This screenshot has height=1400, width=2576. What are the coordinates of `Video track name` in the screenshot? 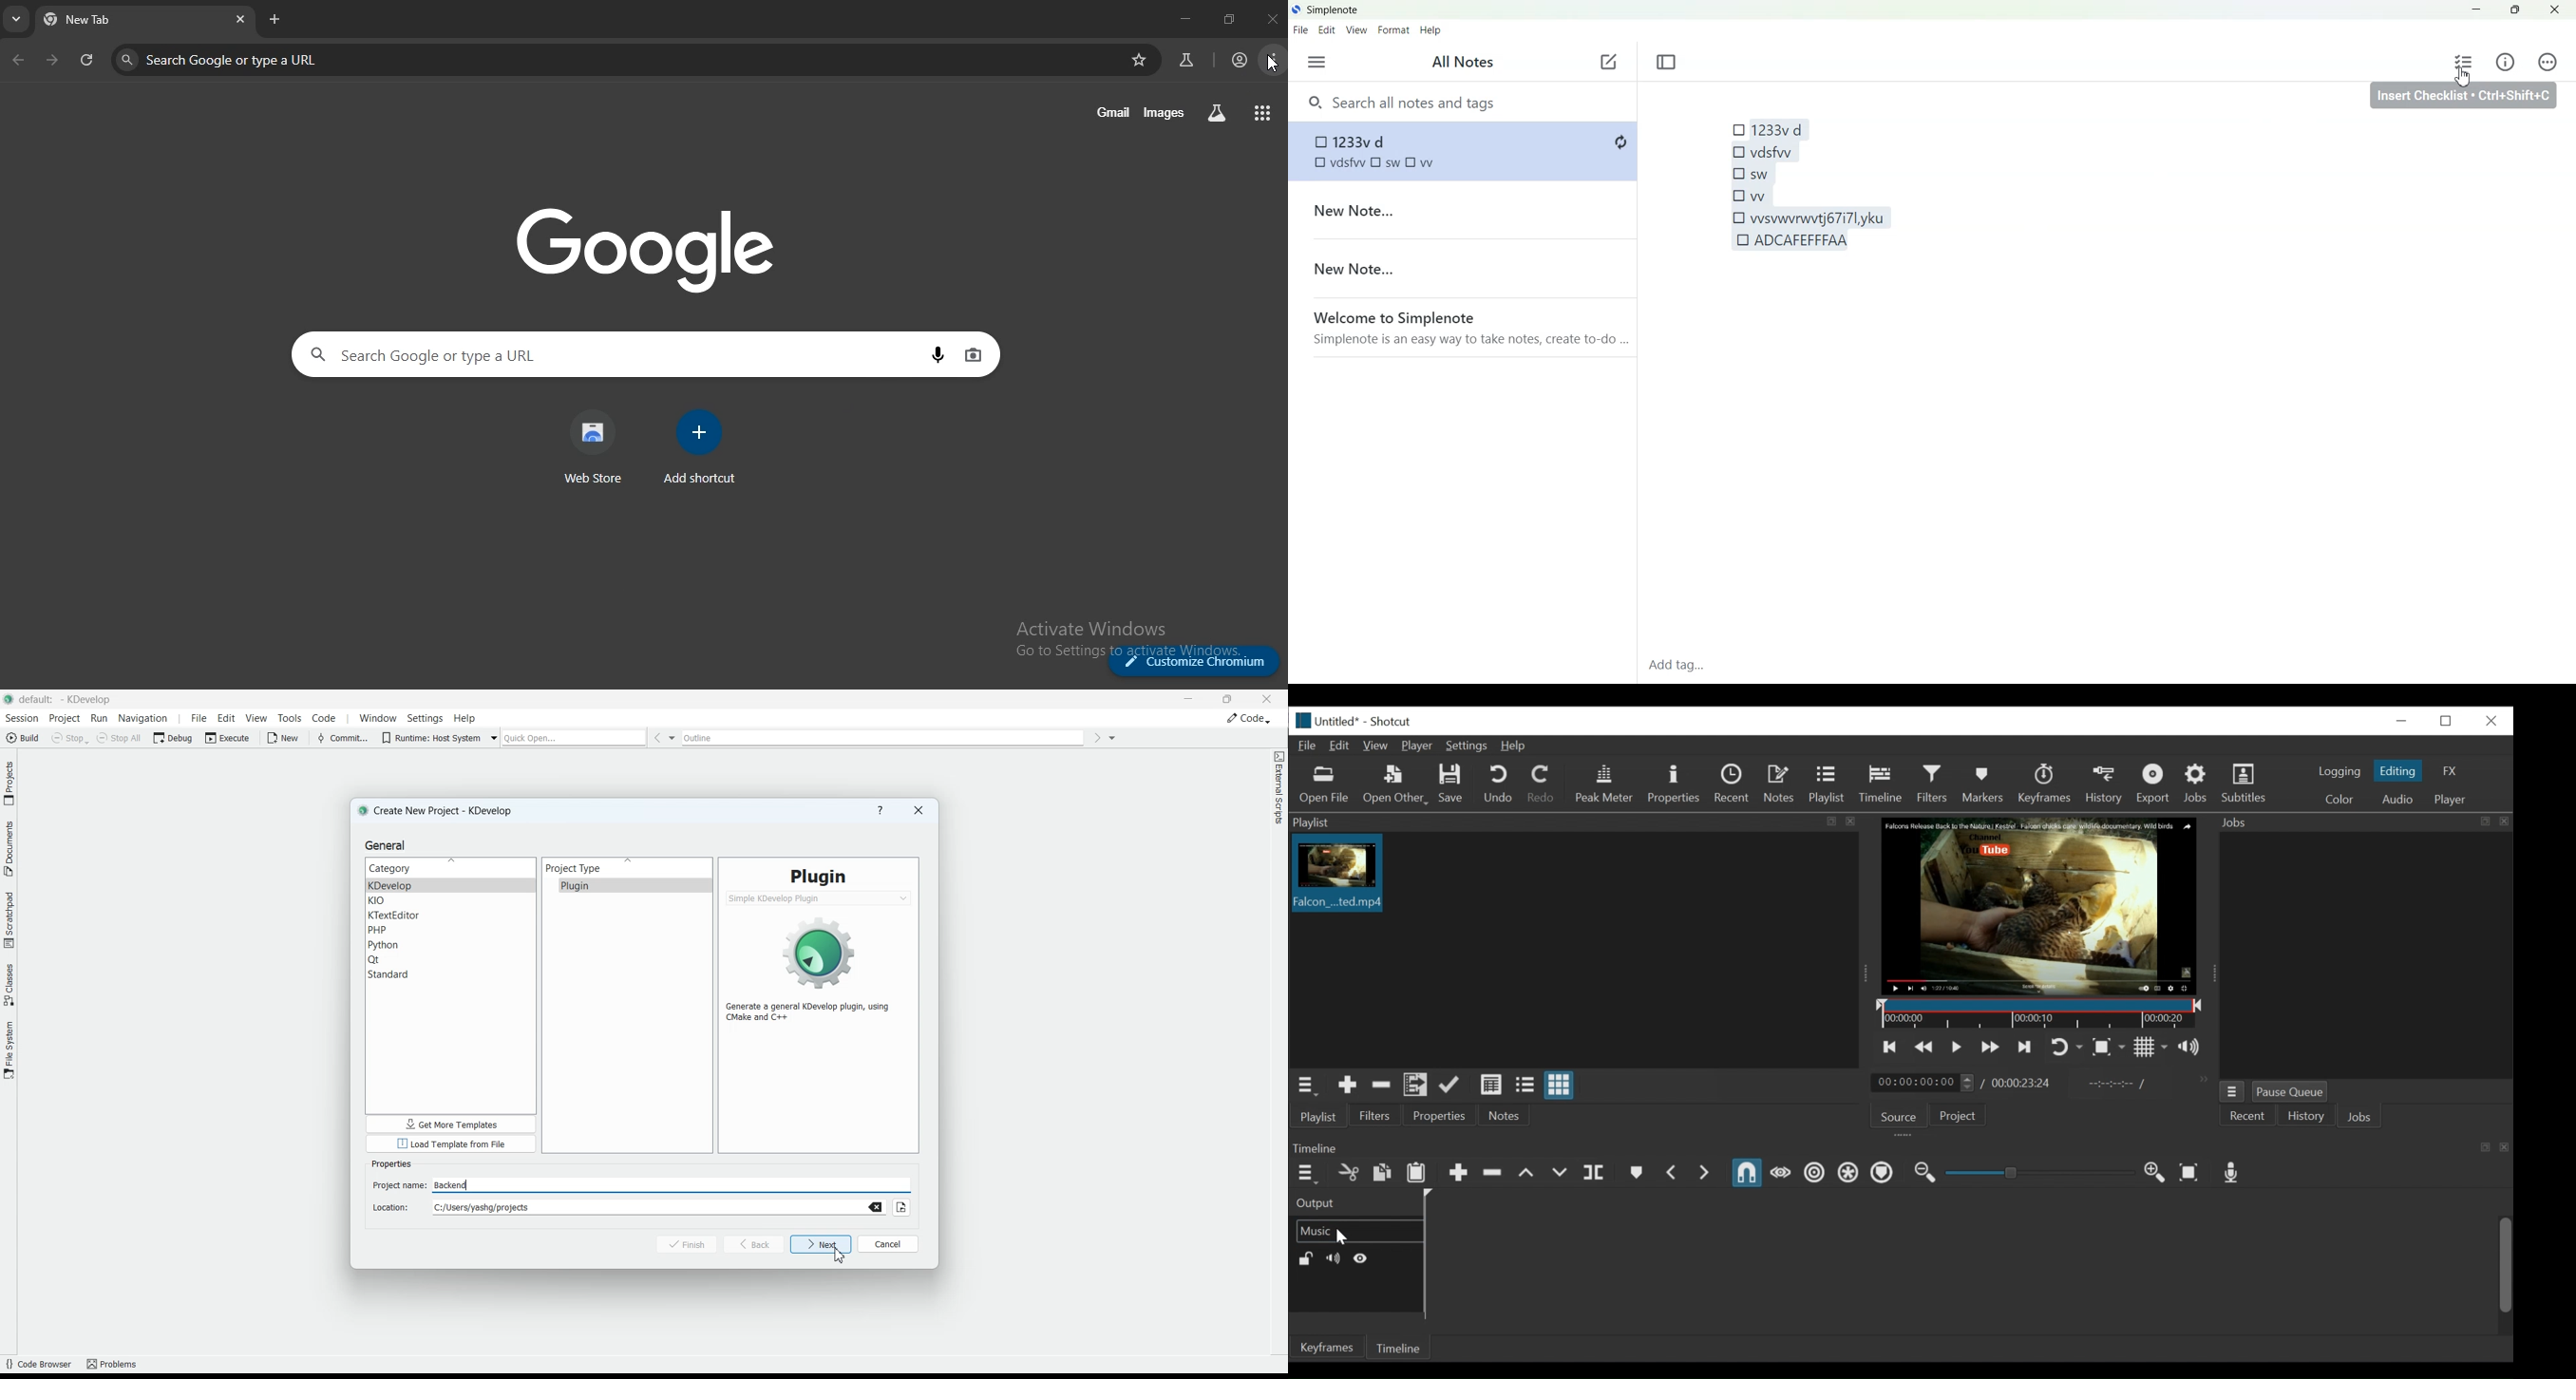 It's located at (1360, 1230).